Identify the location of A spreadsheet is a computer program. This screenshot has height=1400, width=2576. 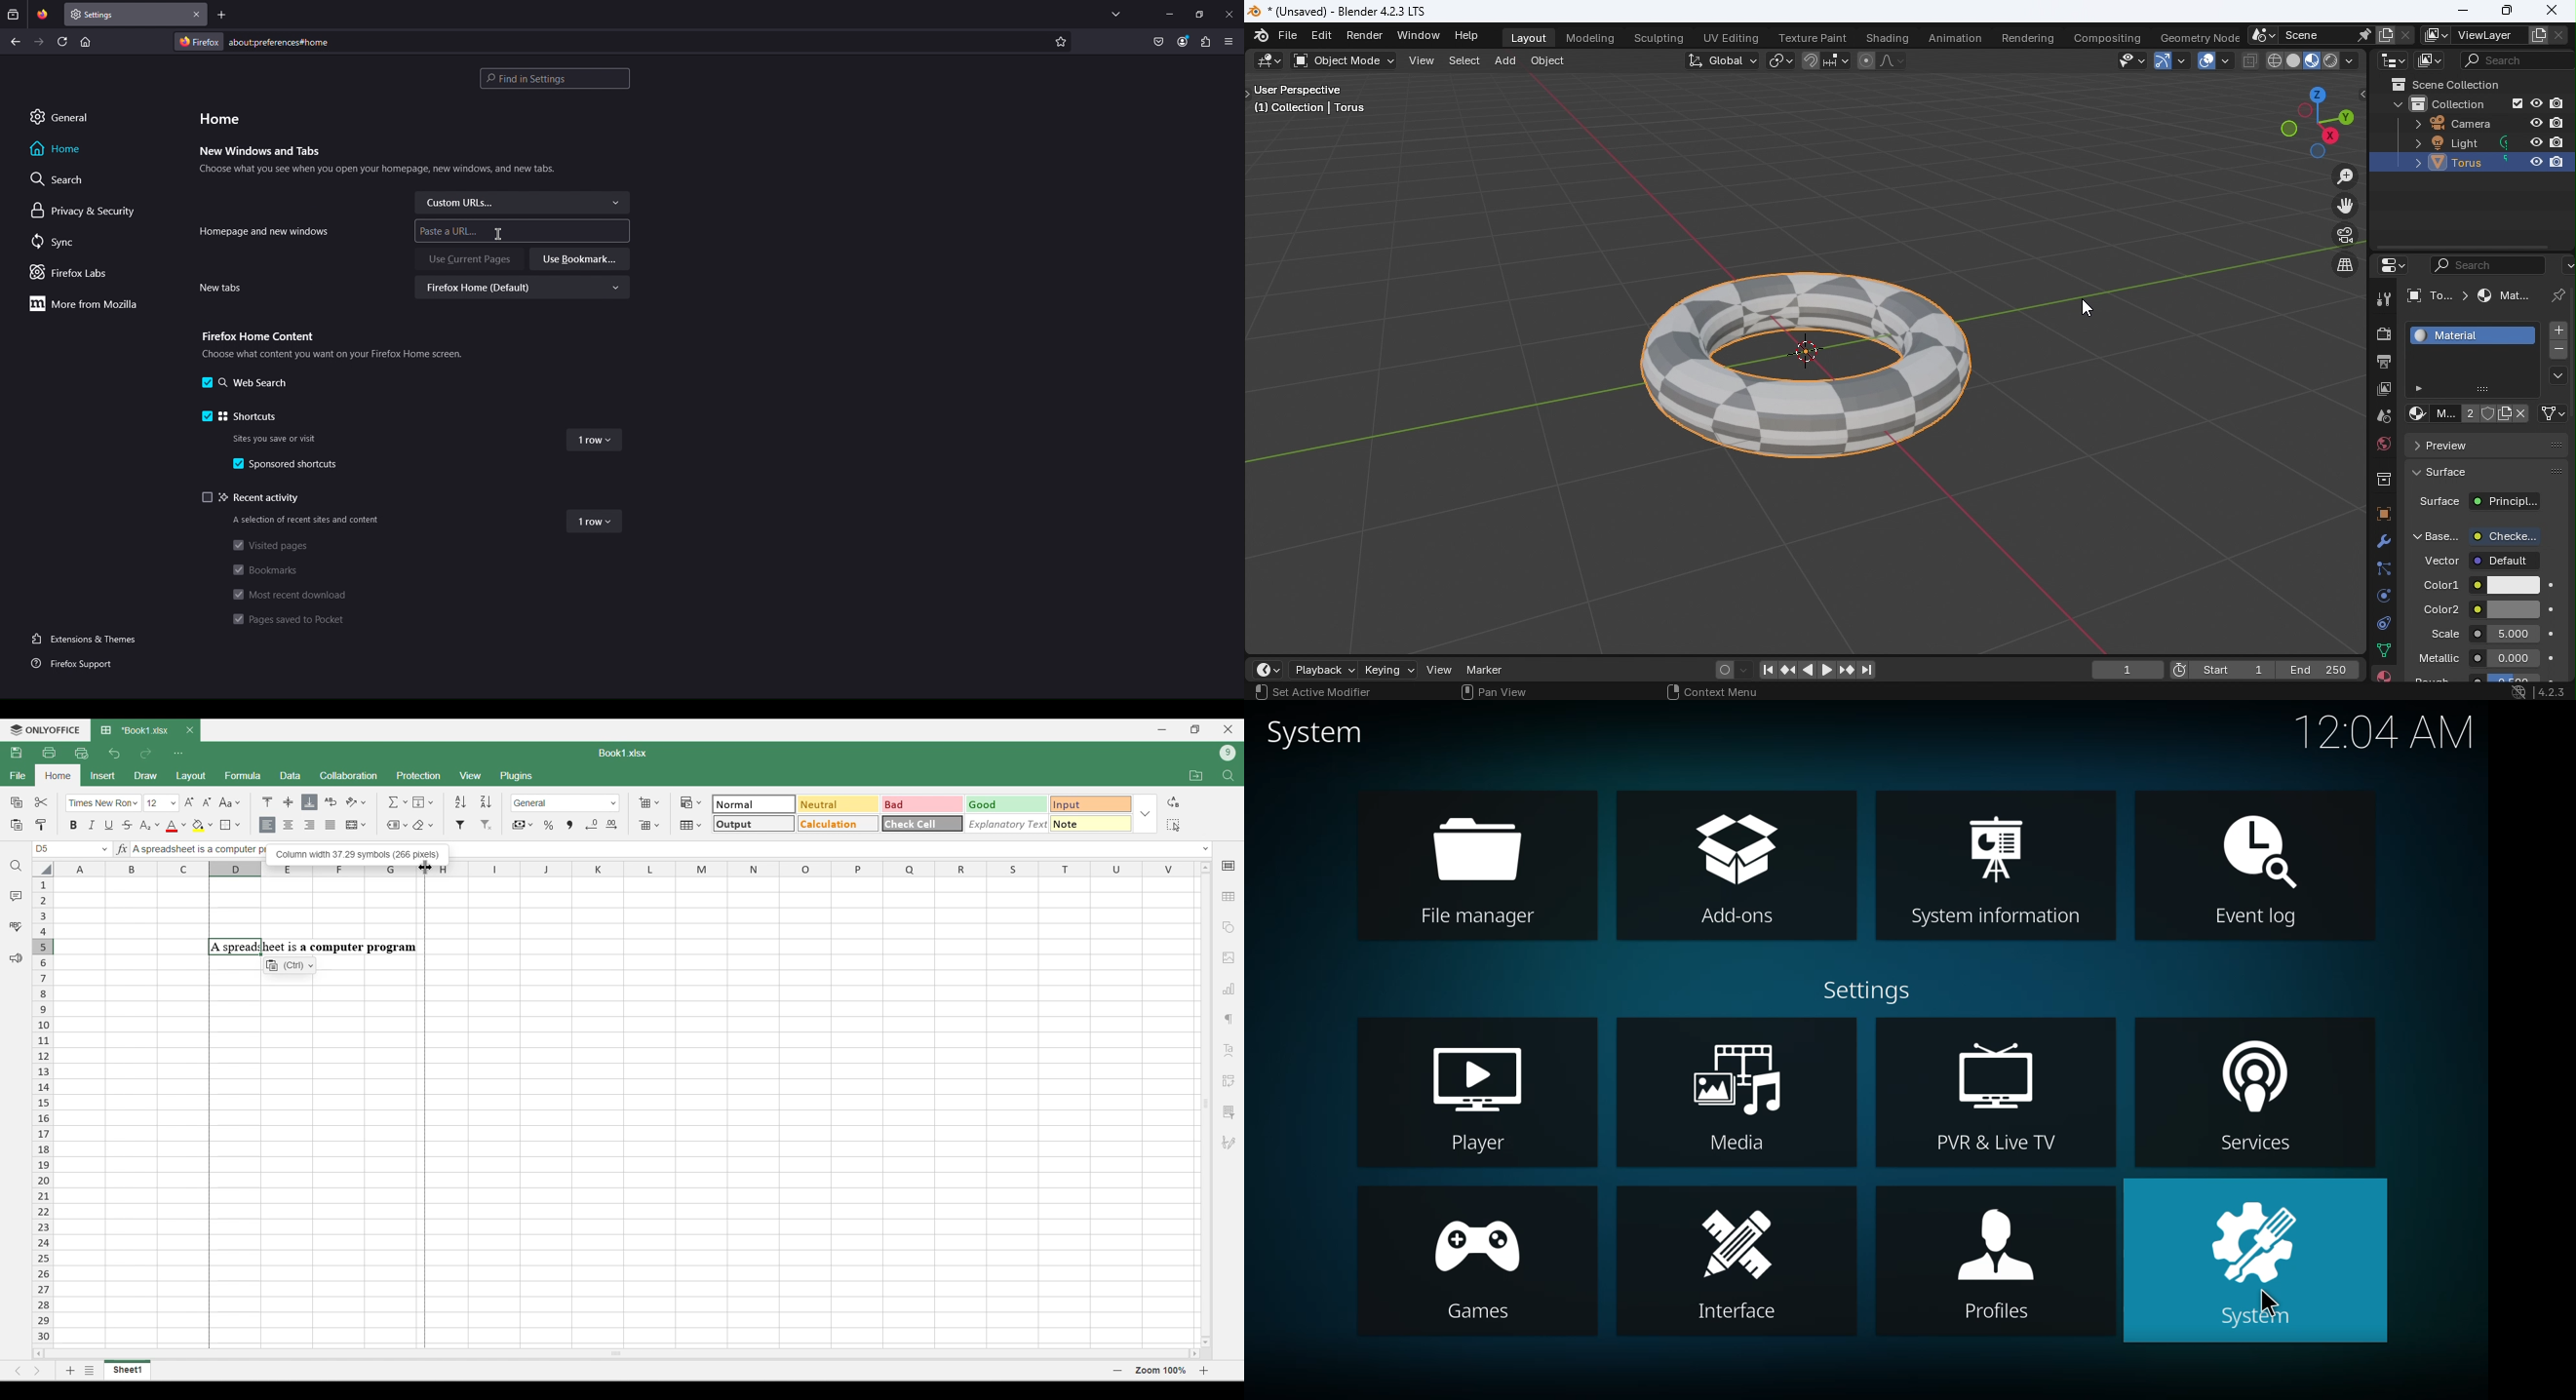
(312, 947).